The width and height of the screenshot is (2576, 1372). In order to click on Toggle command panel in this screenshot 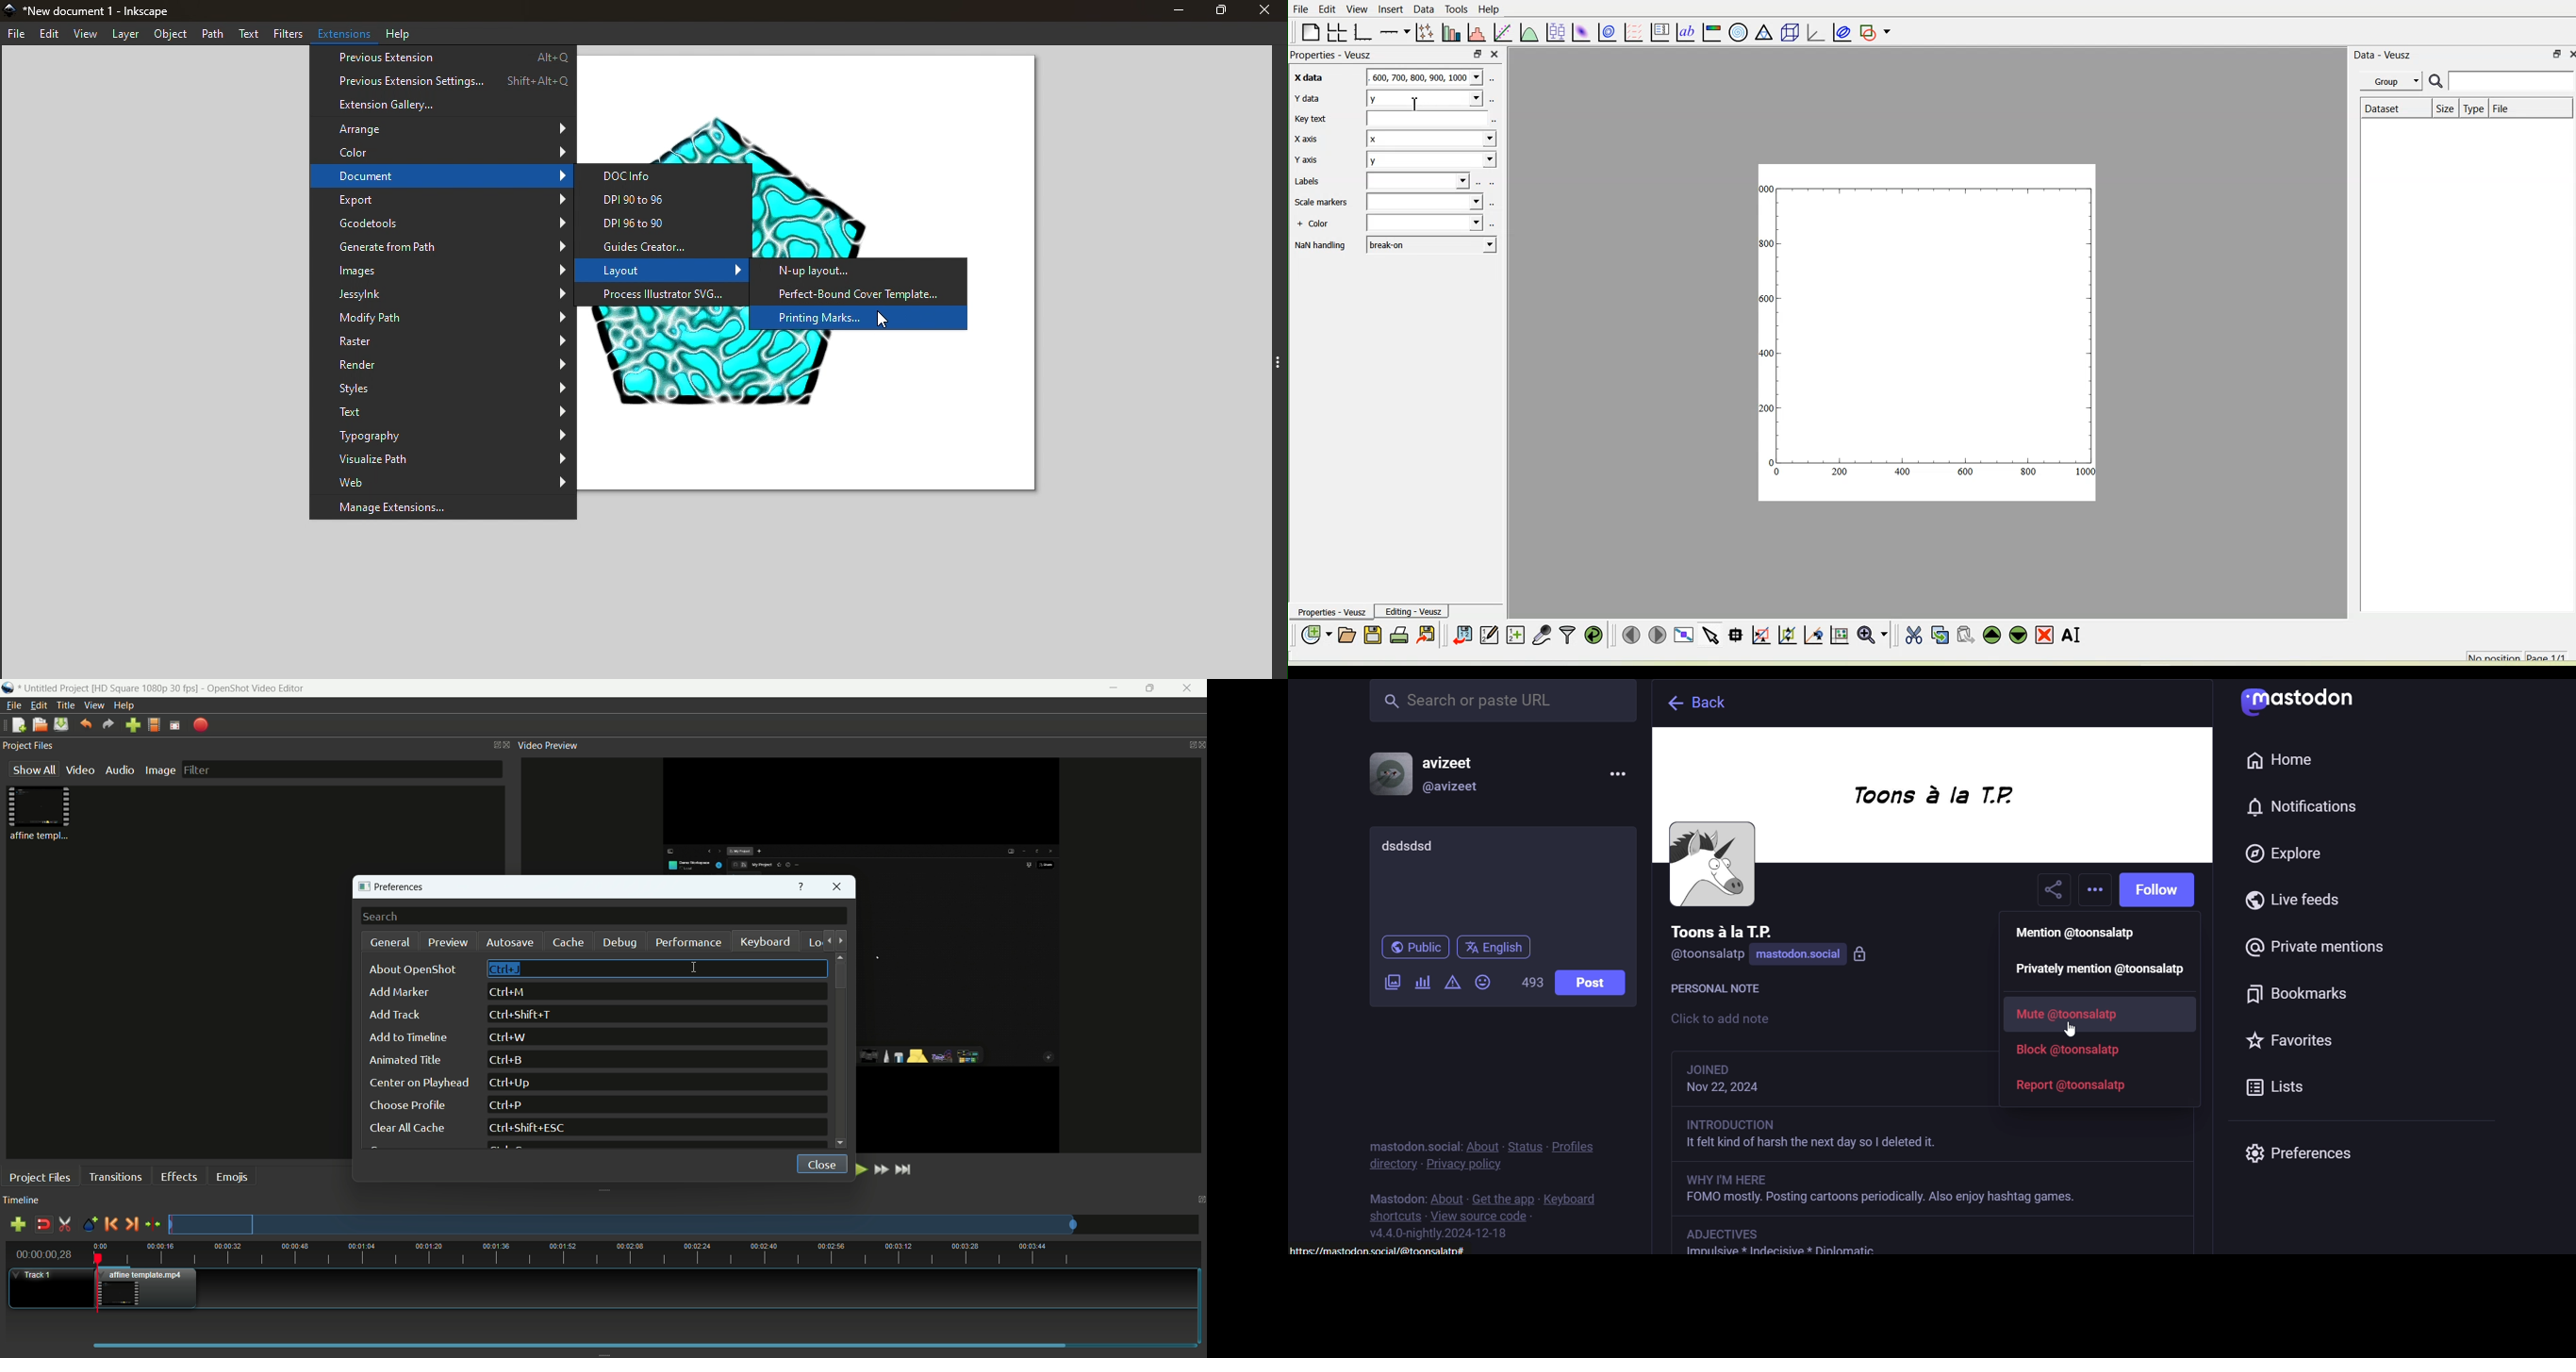, I will do `click(1279, 354)`.